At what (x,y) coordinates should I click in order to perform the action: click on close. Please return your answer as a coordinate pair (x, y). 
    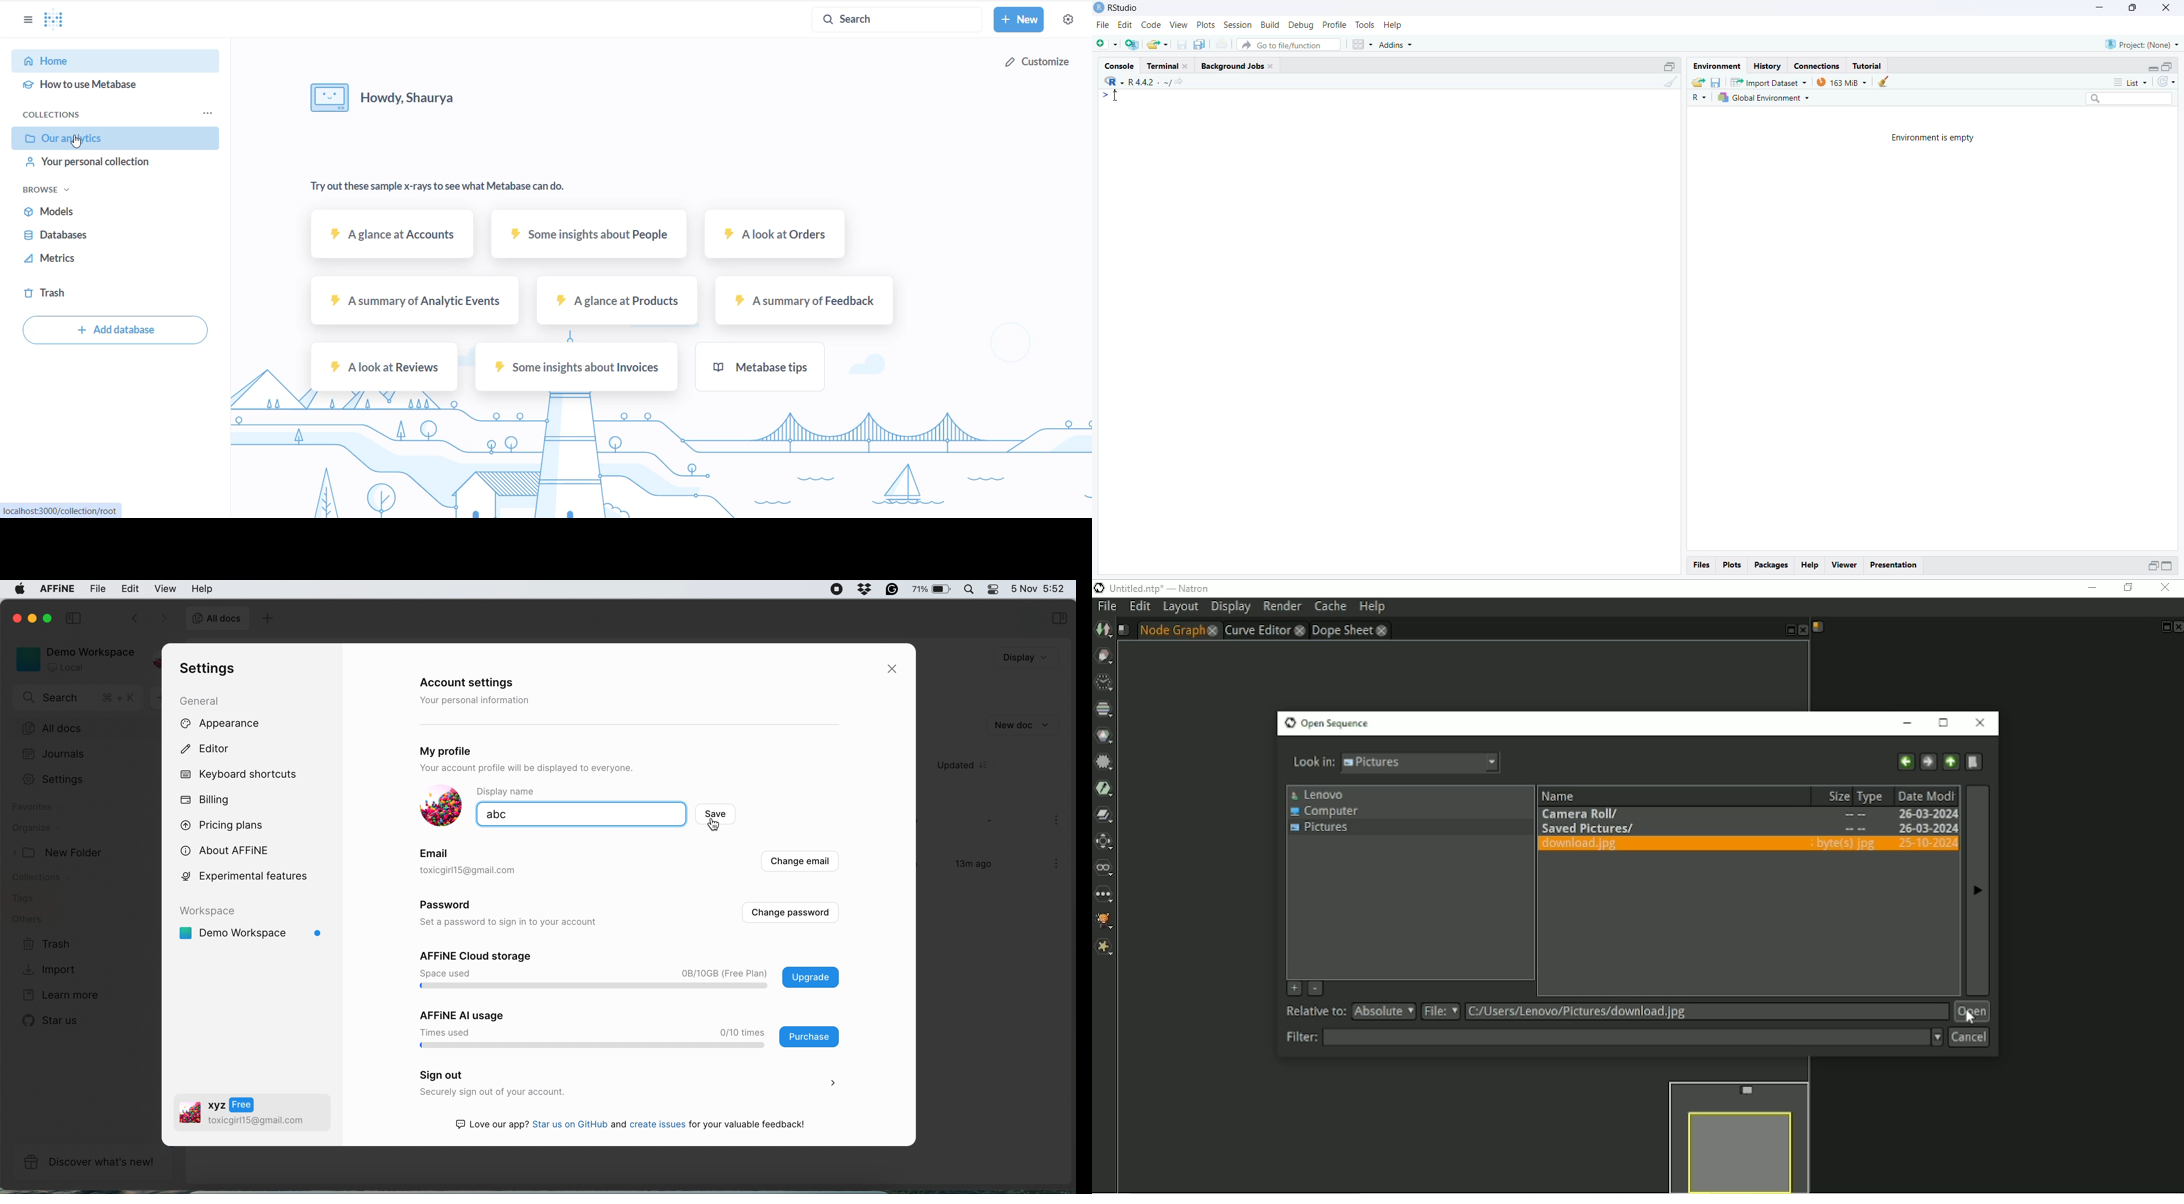
    Looking at the image, I should click on (2165, 7).